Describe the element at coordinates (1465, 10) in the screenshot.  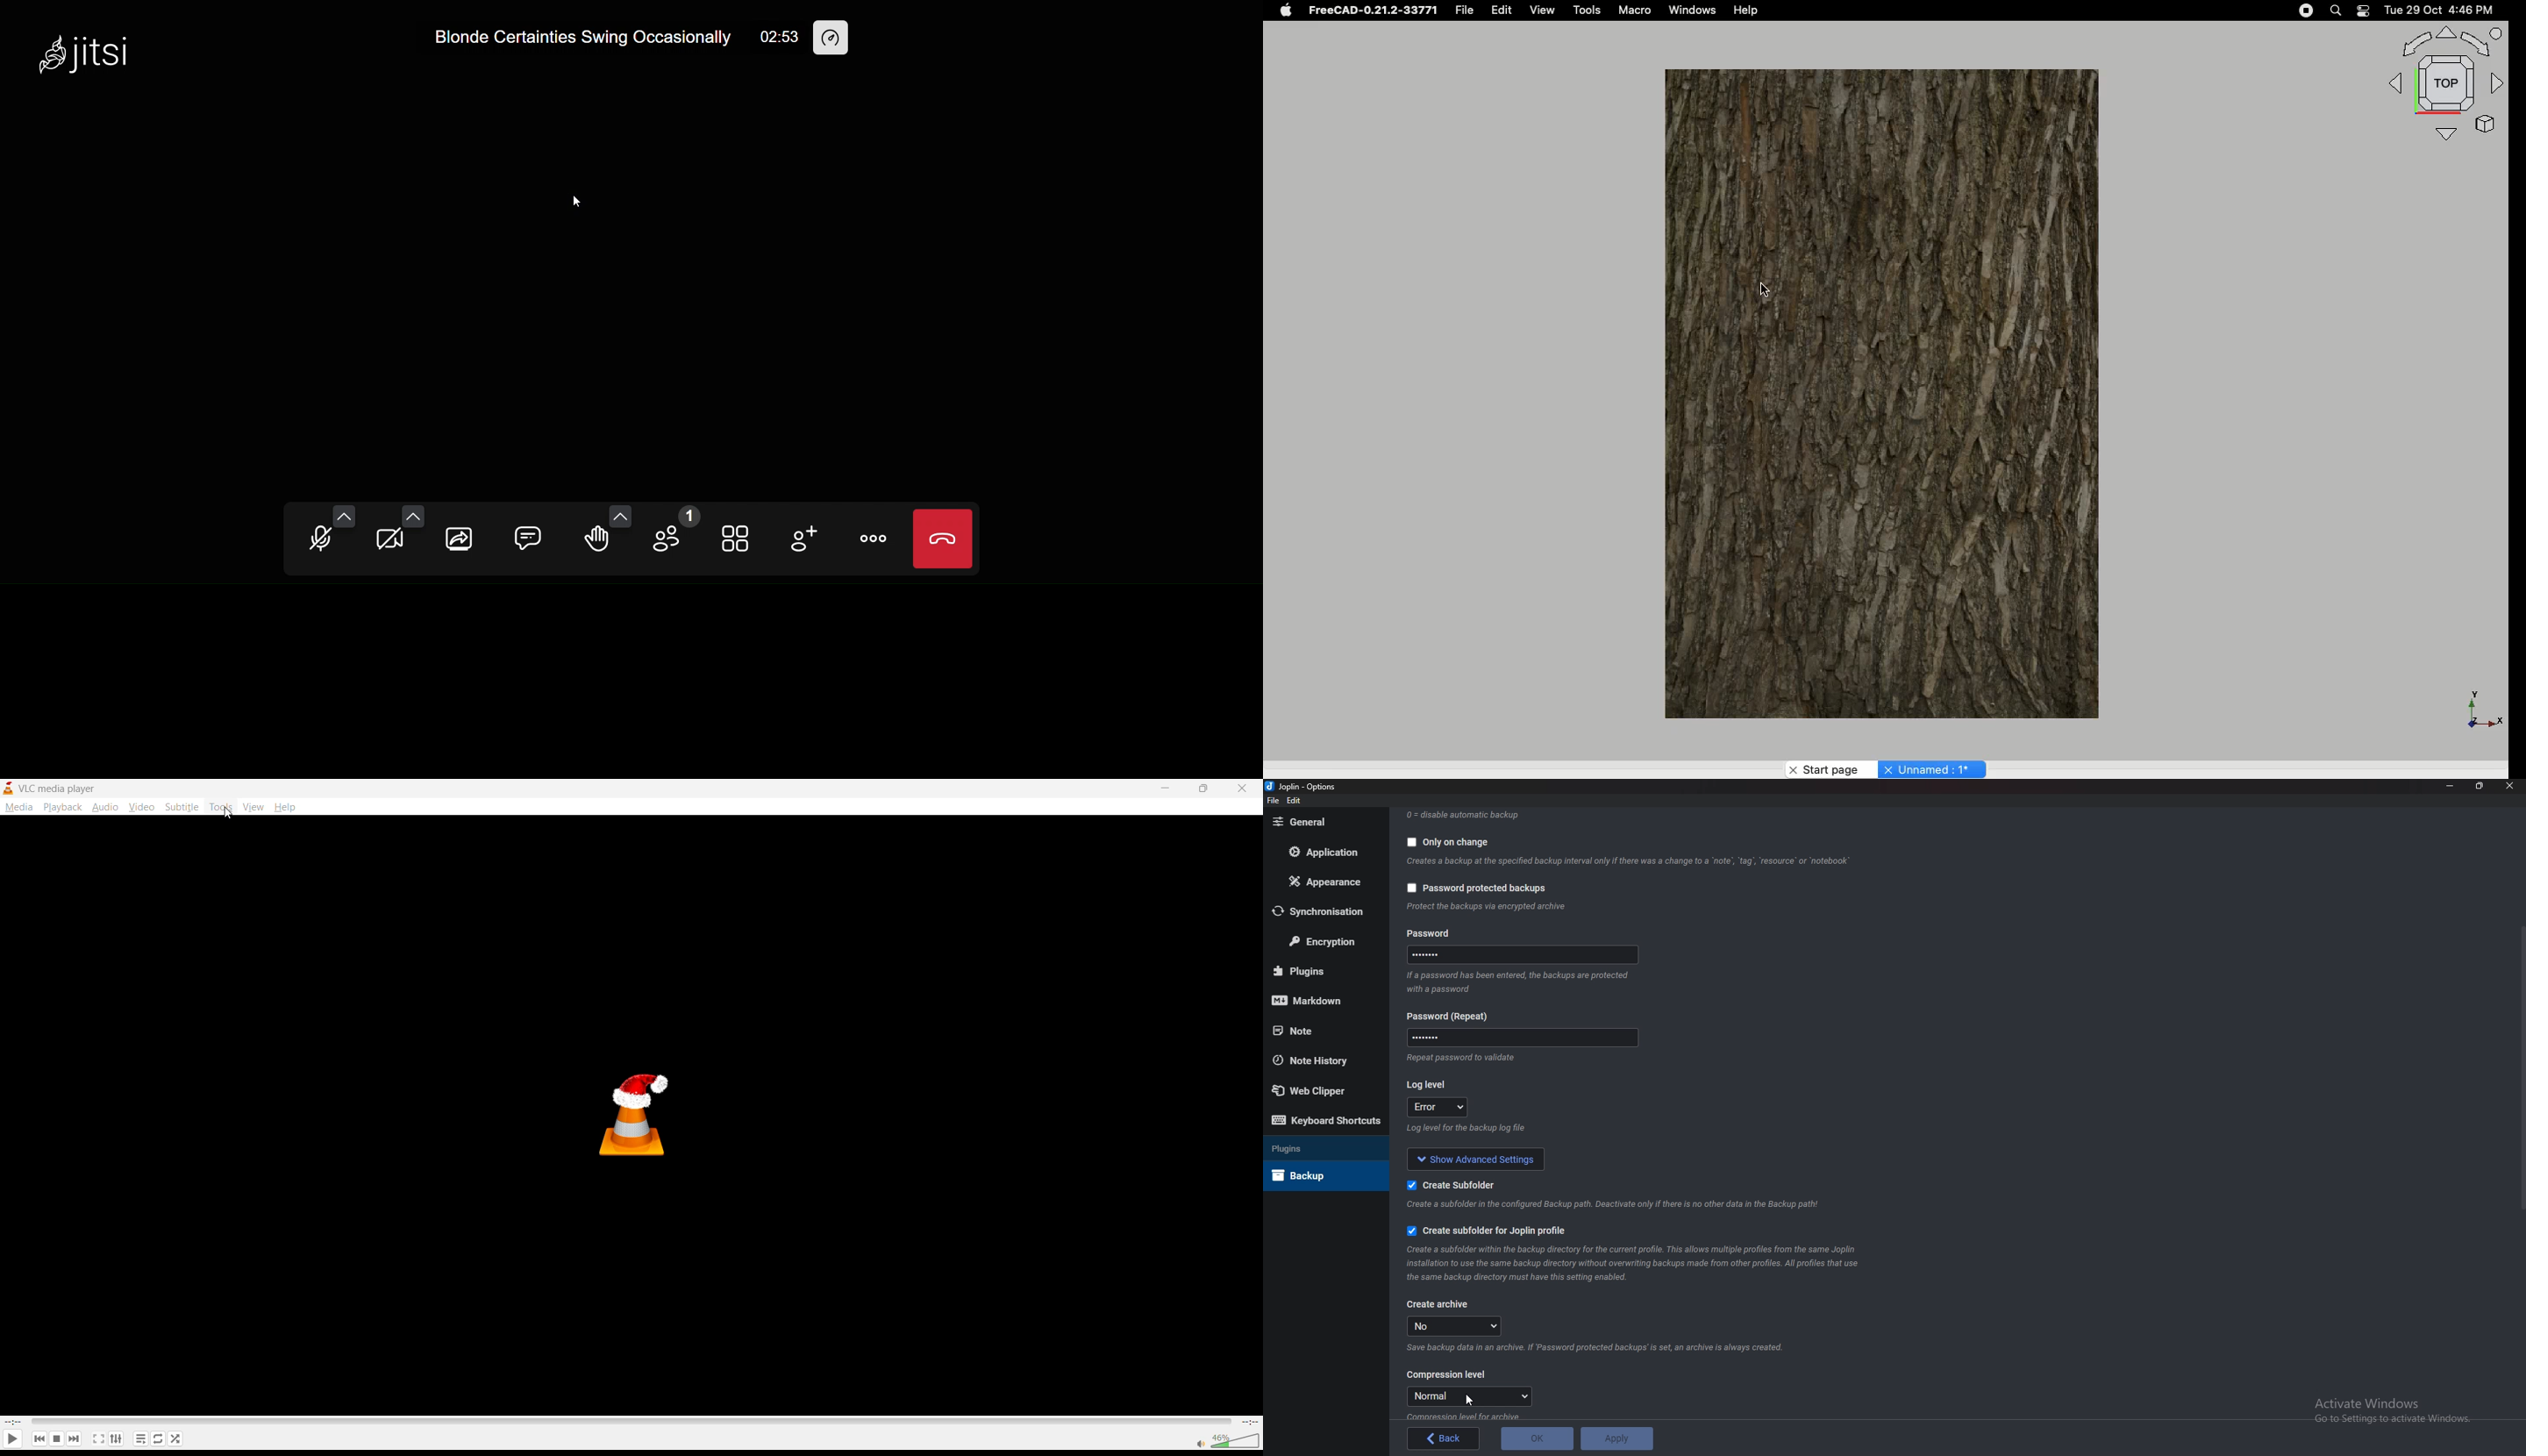
I see `File` at that location.